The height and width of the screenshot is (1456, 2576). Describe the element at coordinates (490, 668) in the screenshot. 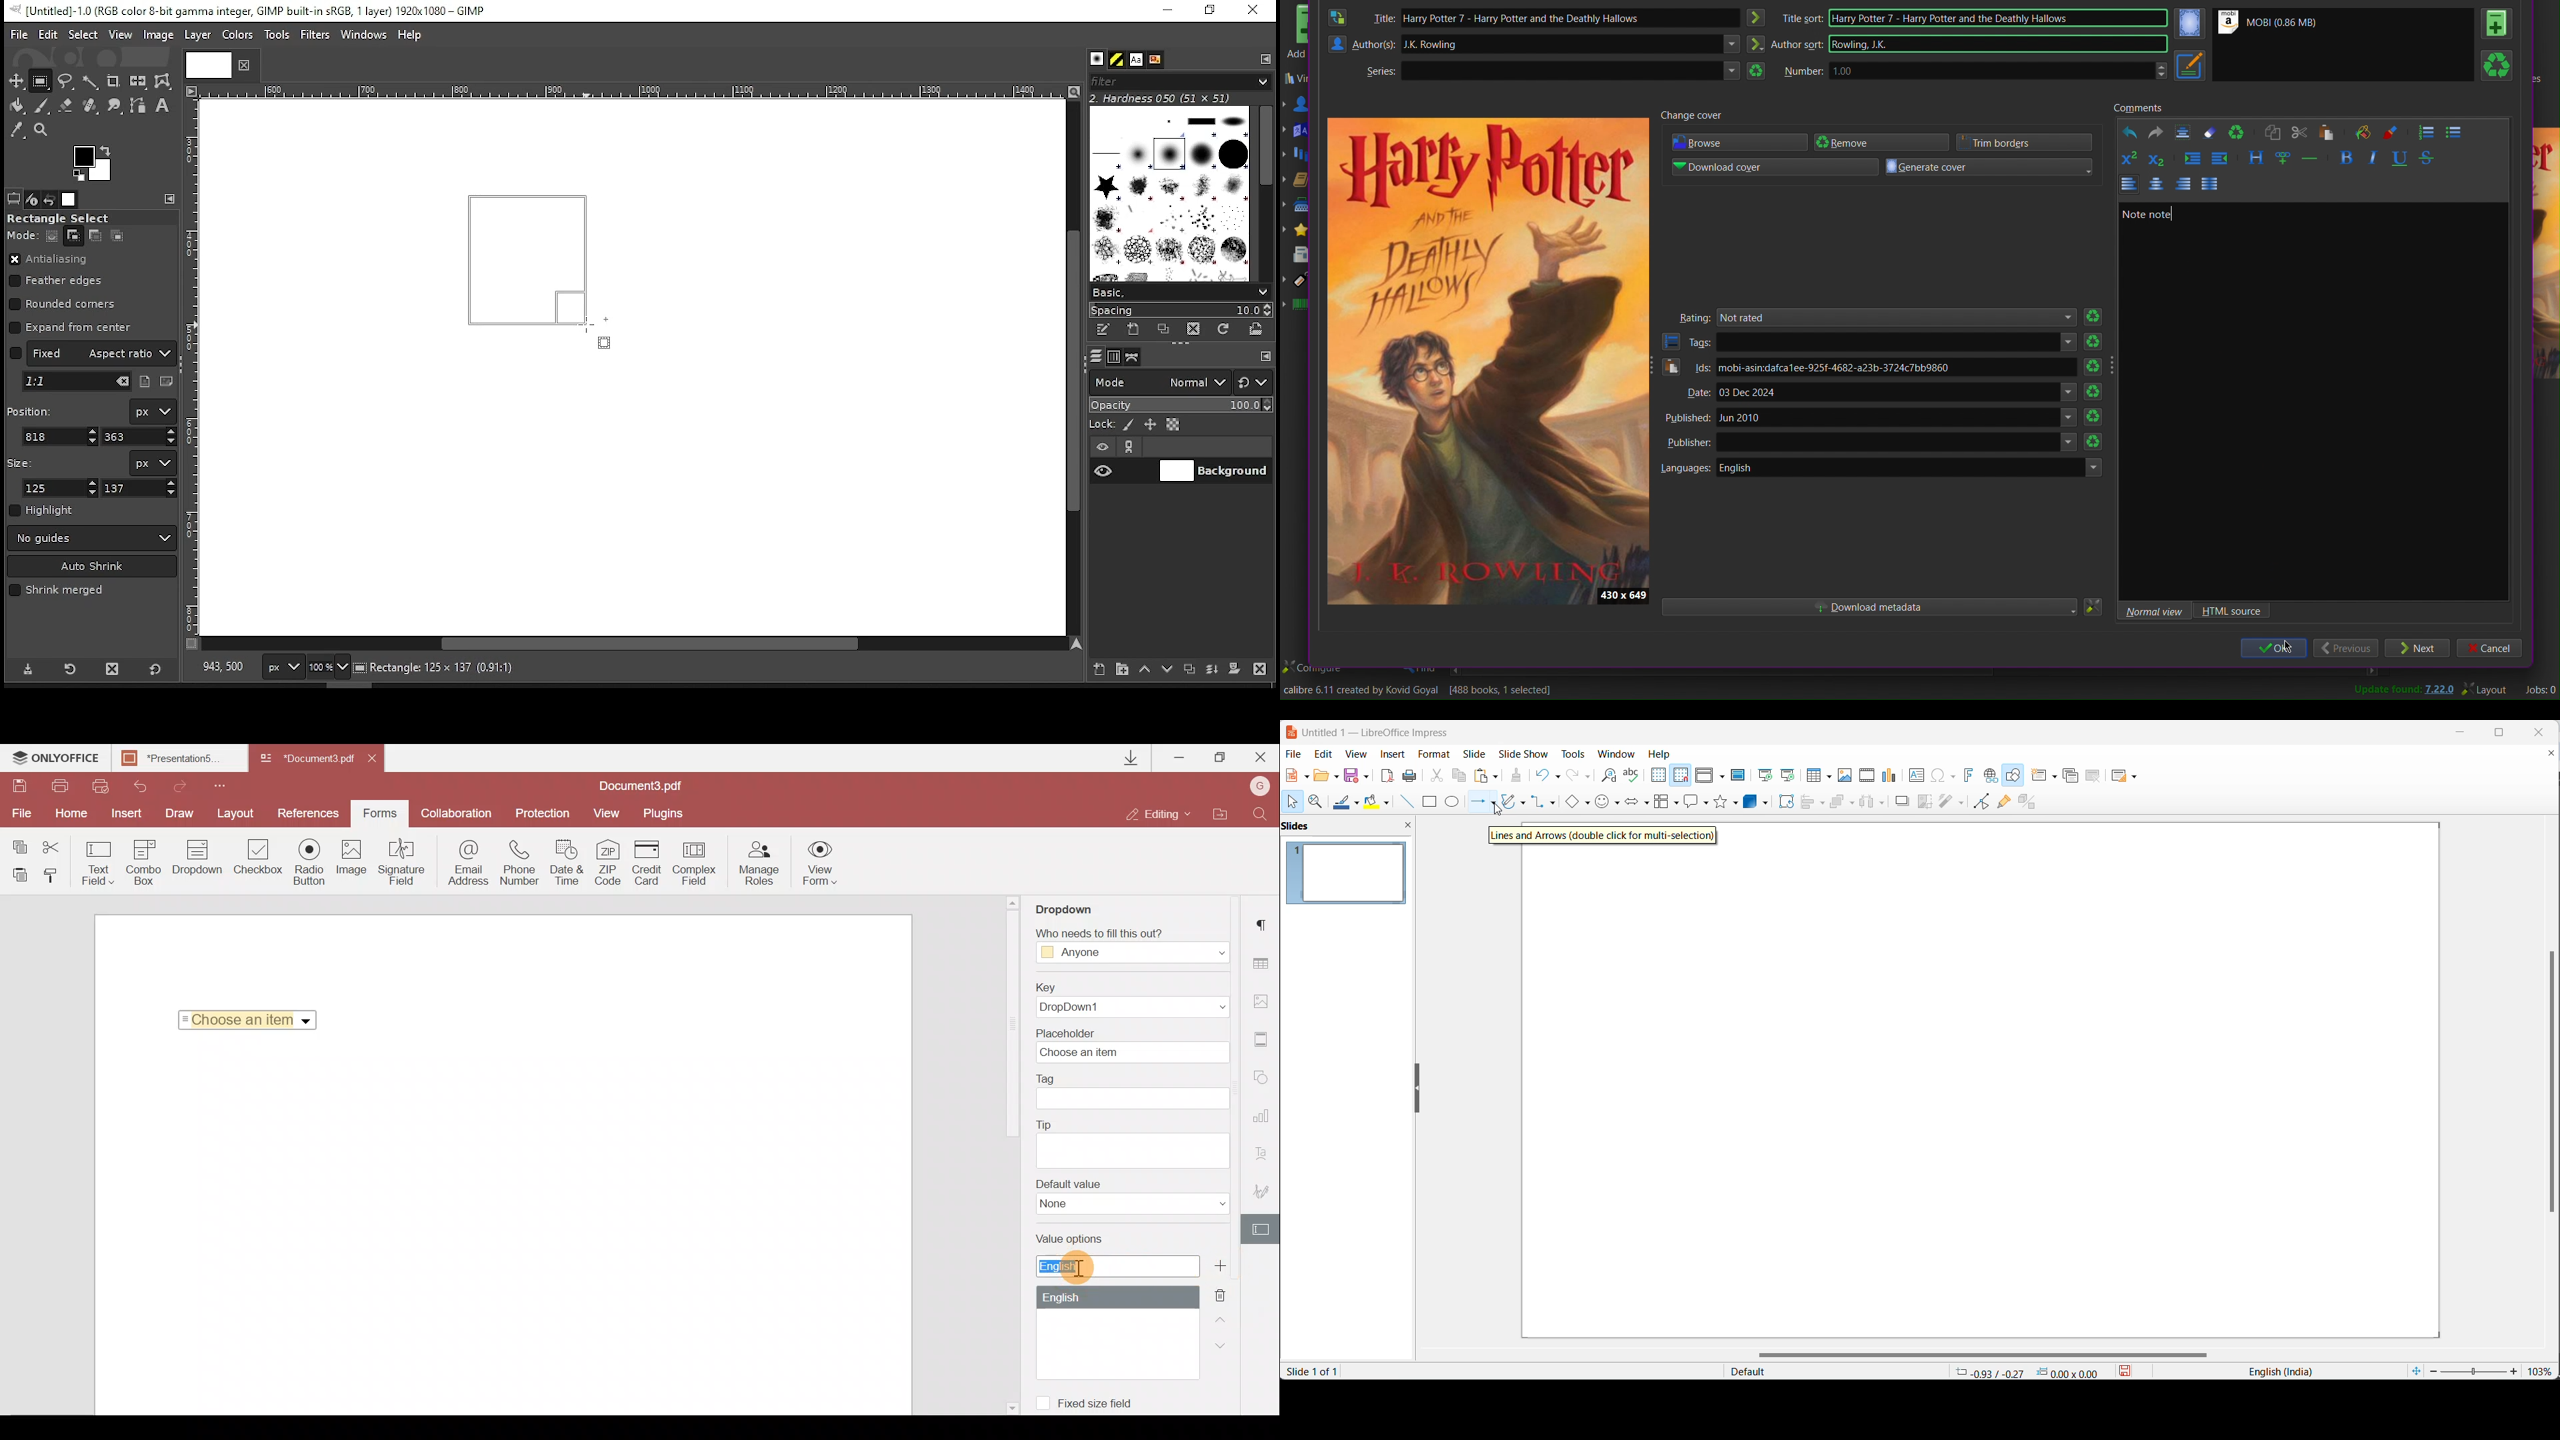

I see `background (28.0mb)` at that location.